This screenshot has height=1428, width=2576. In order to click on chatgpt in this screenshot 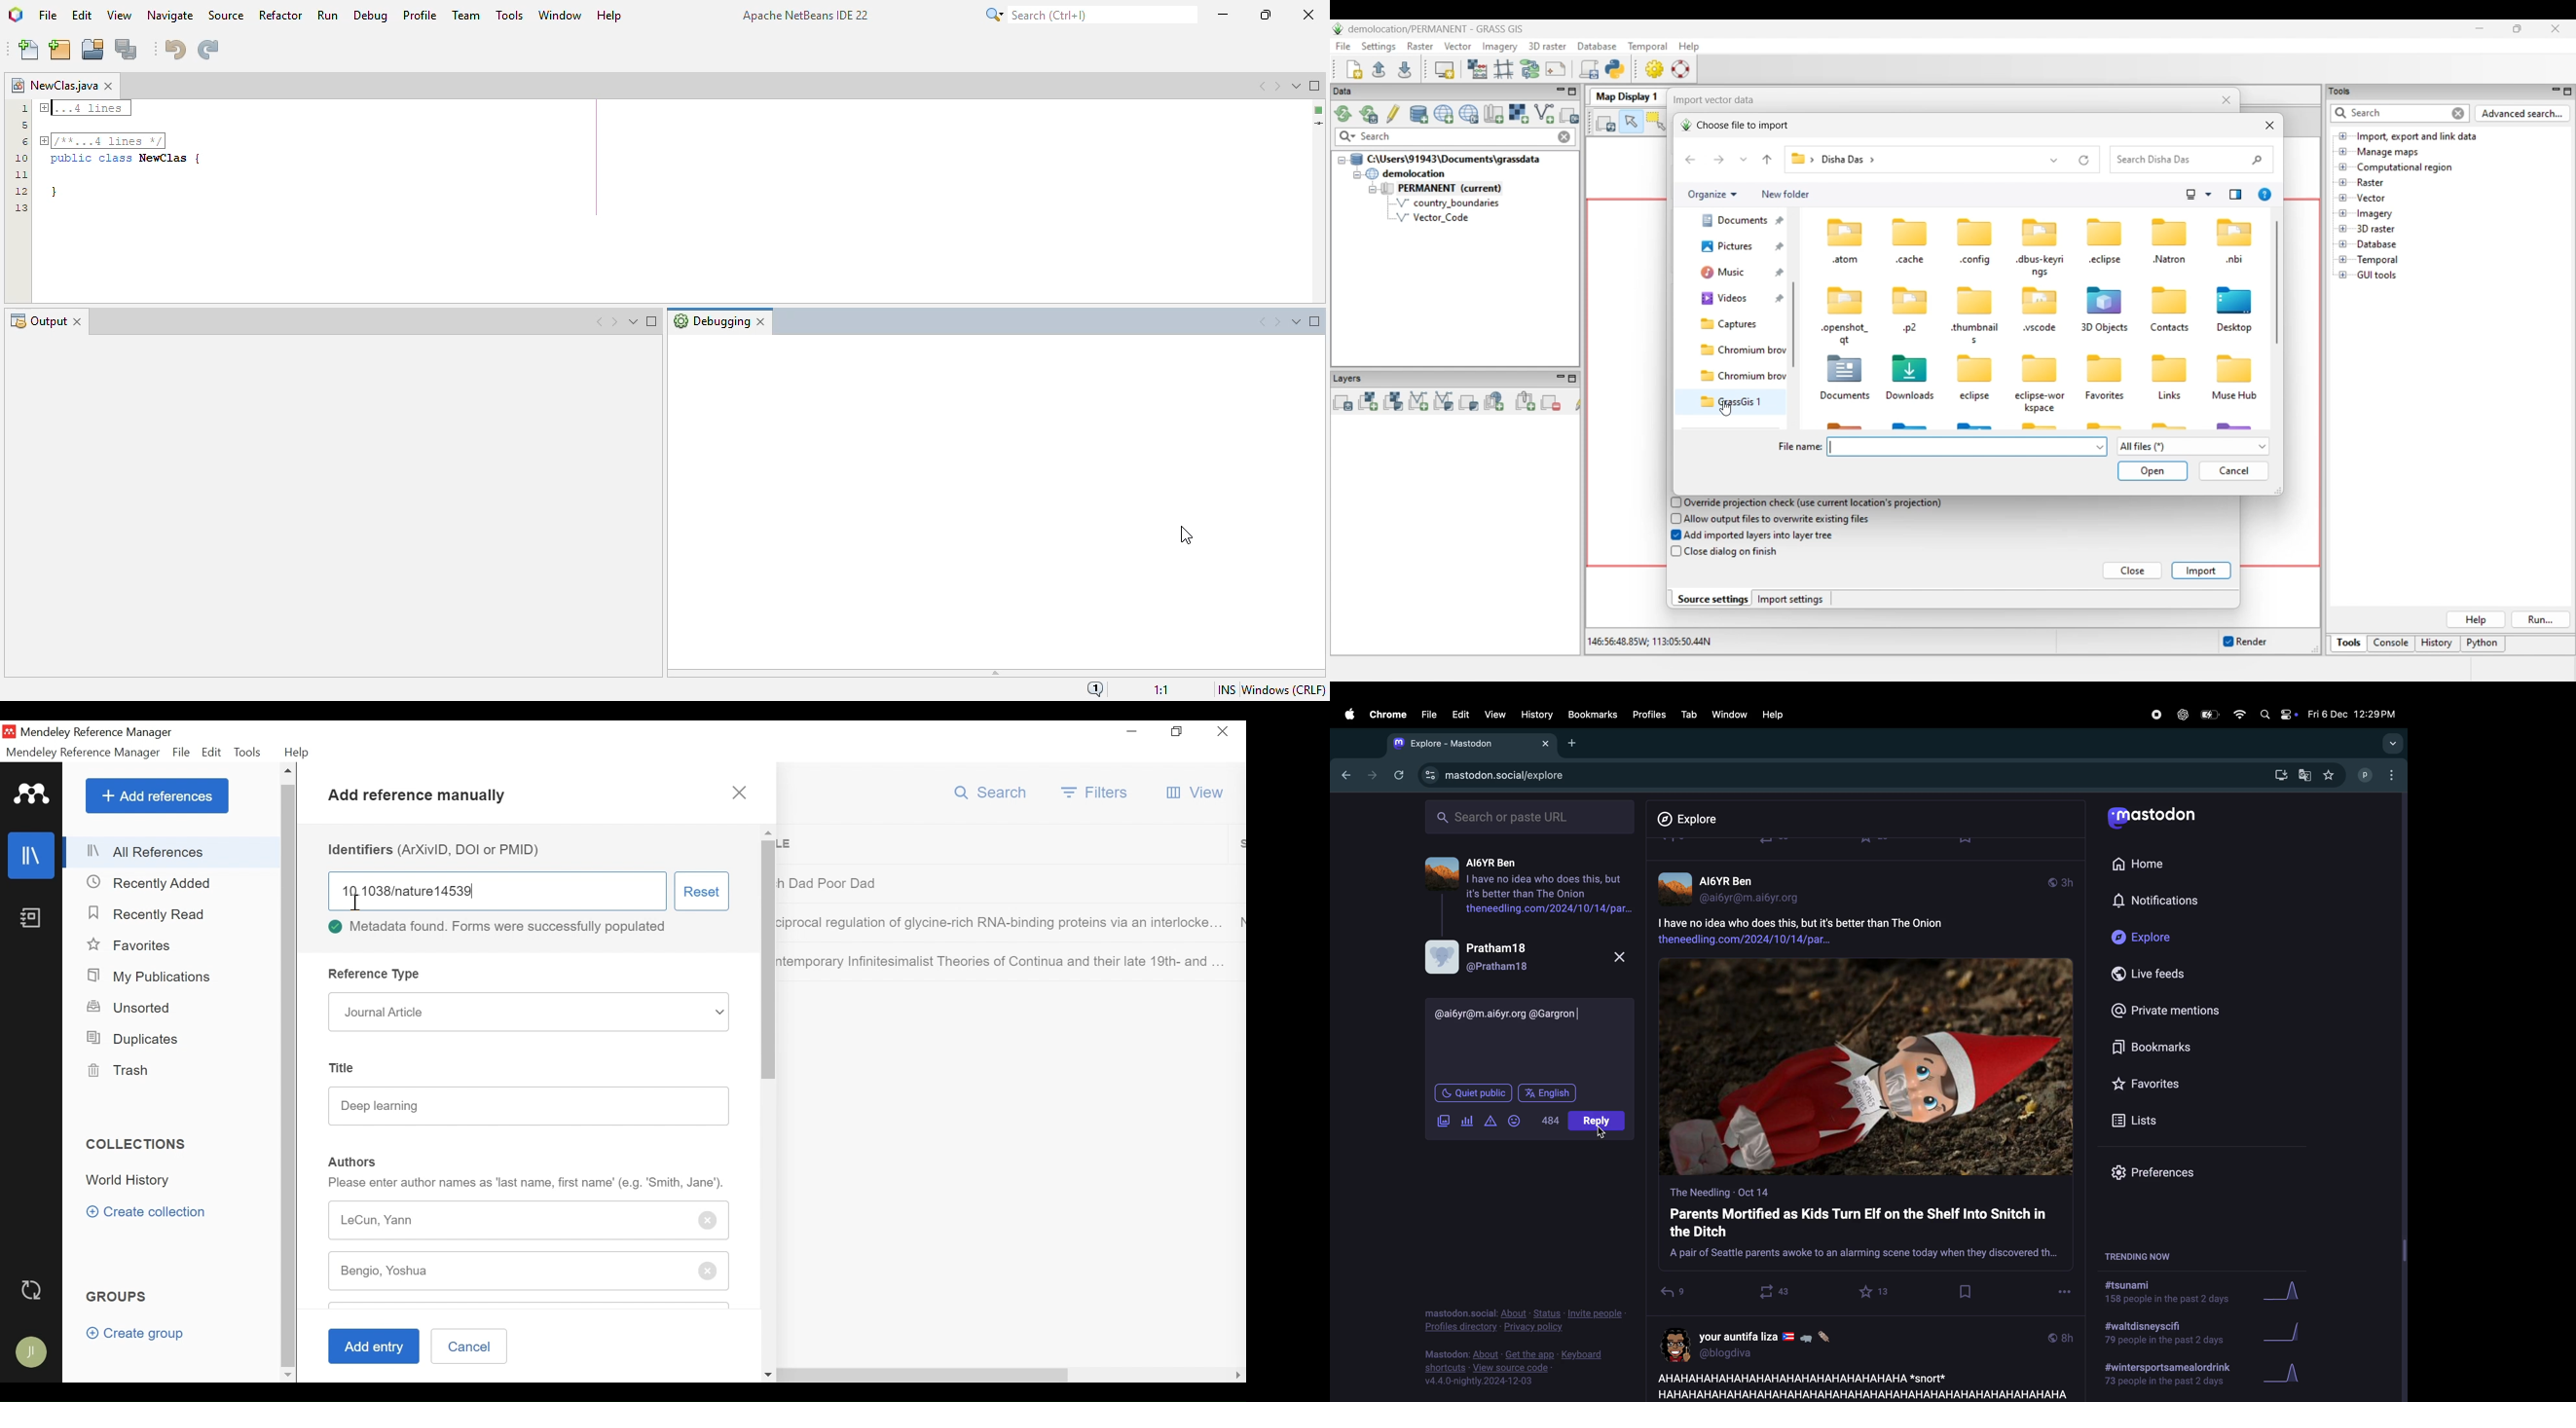, I will do `click(2181, 714)`.